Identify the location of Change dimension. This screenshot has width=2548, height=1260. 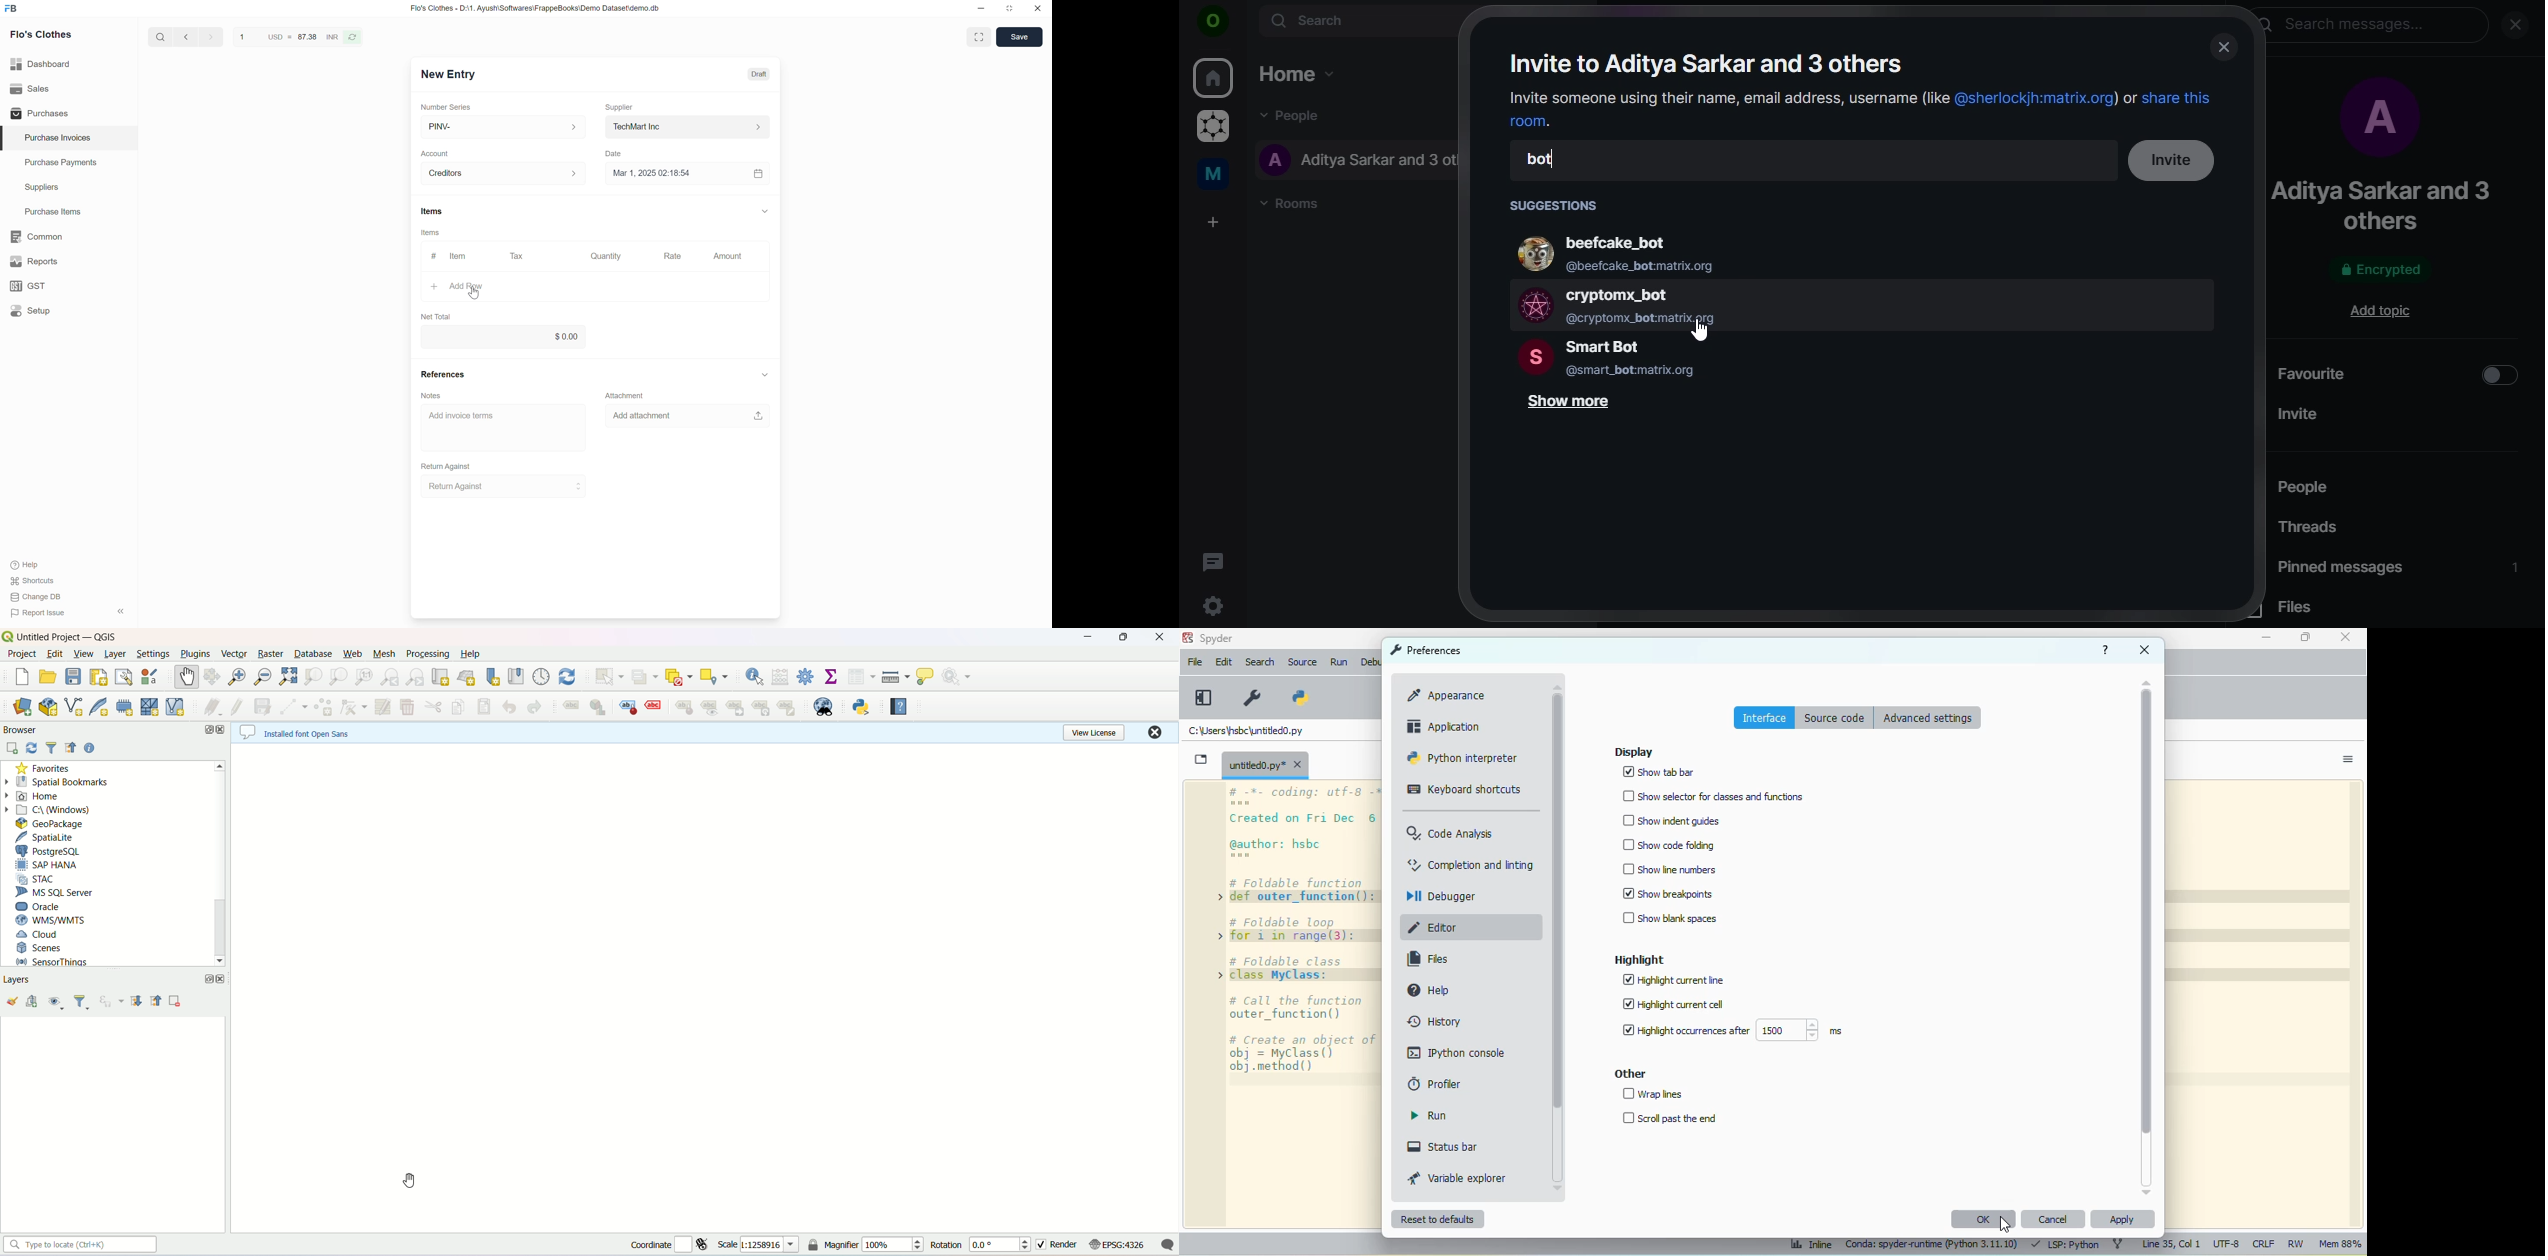
(1009, 8).